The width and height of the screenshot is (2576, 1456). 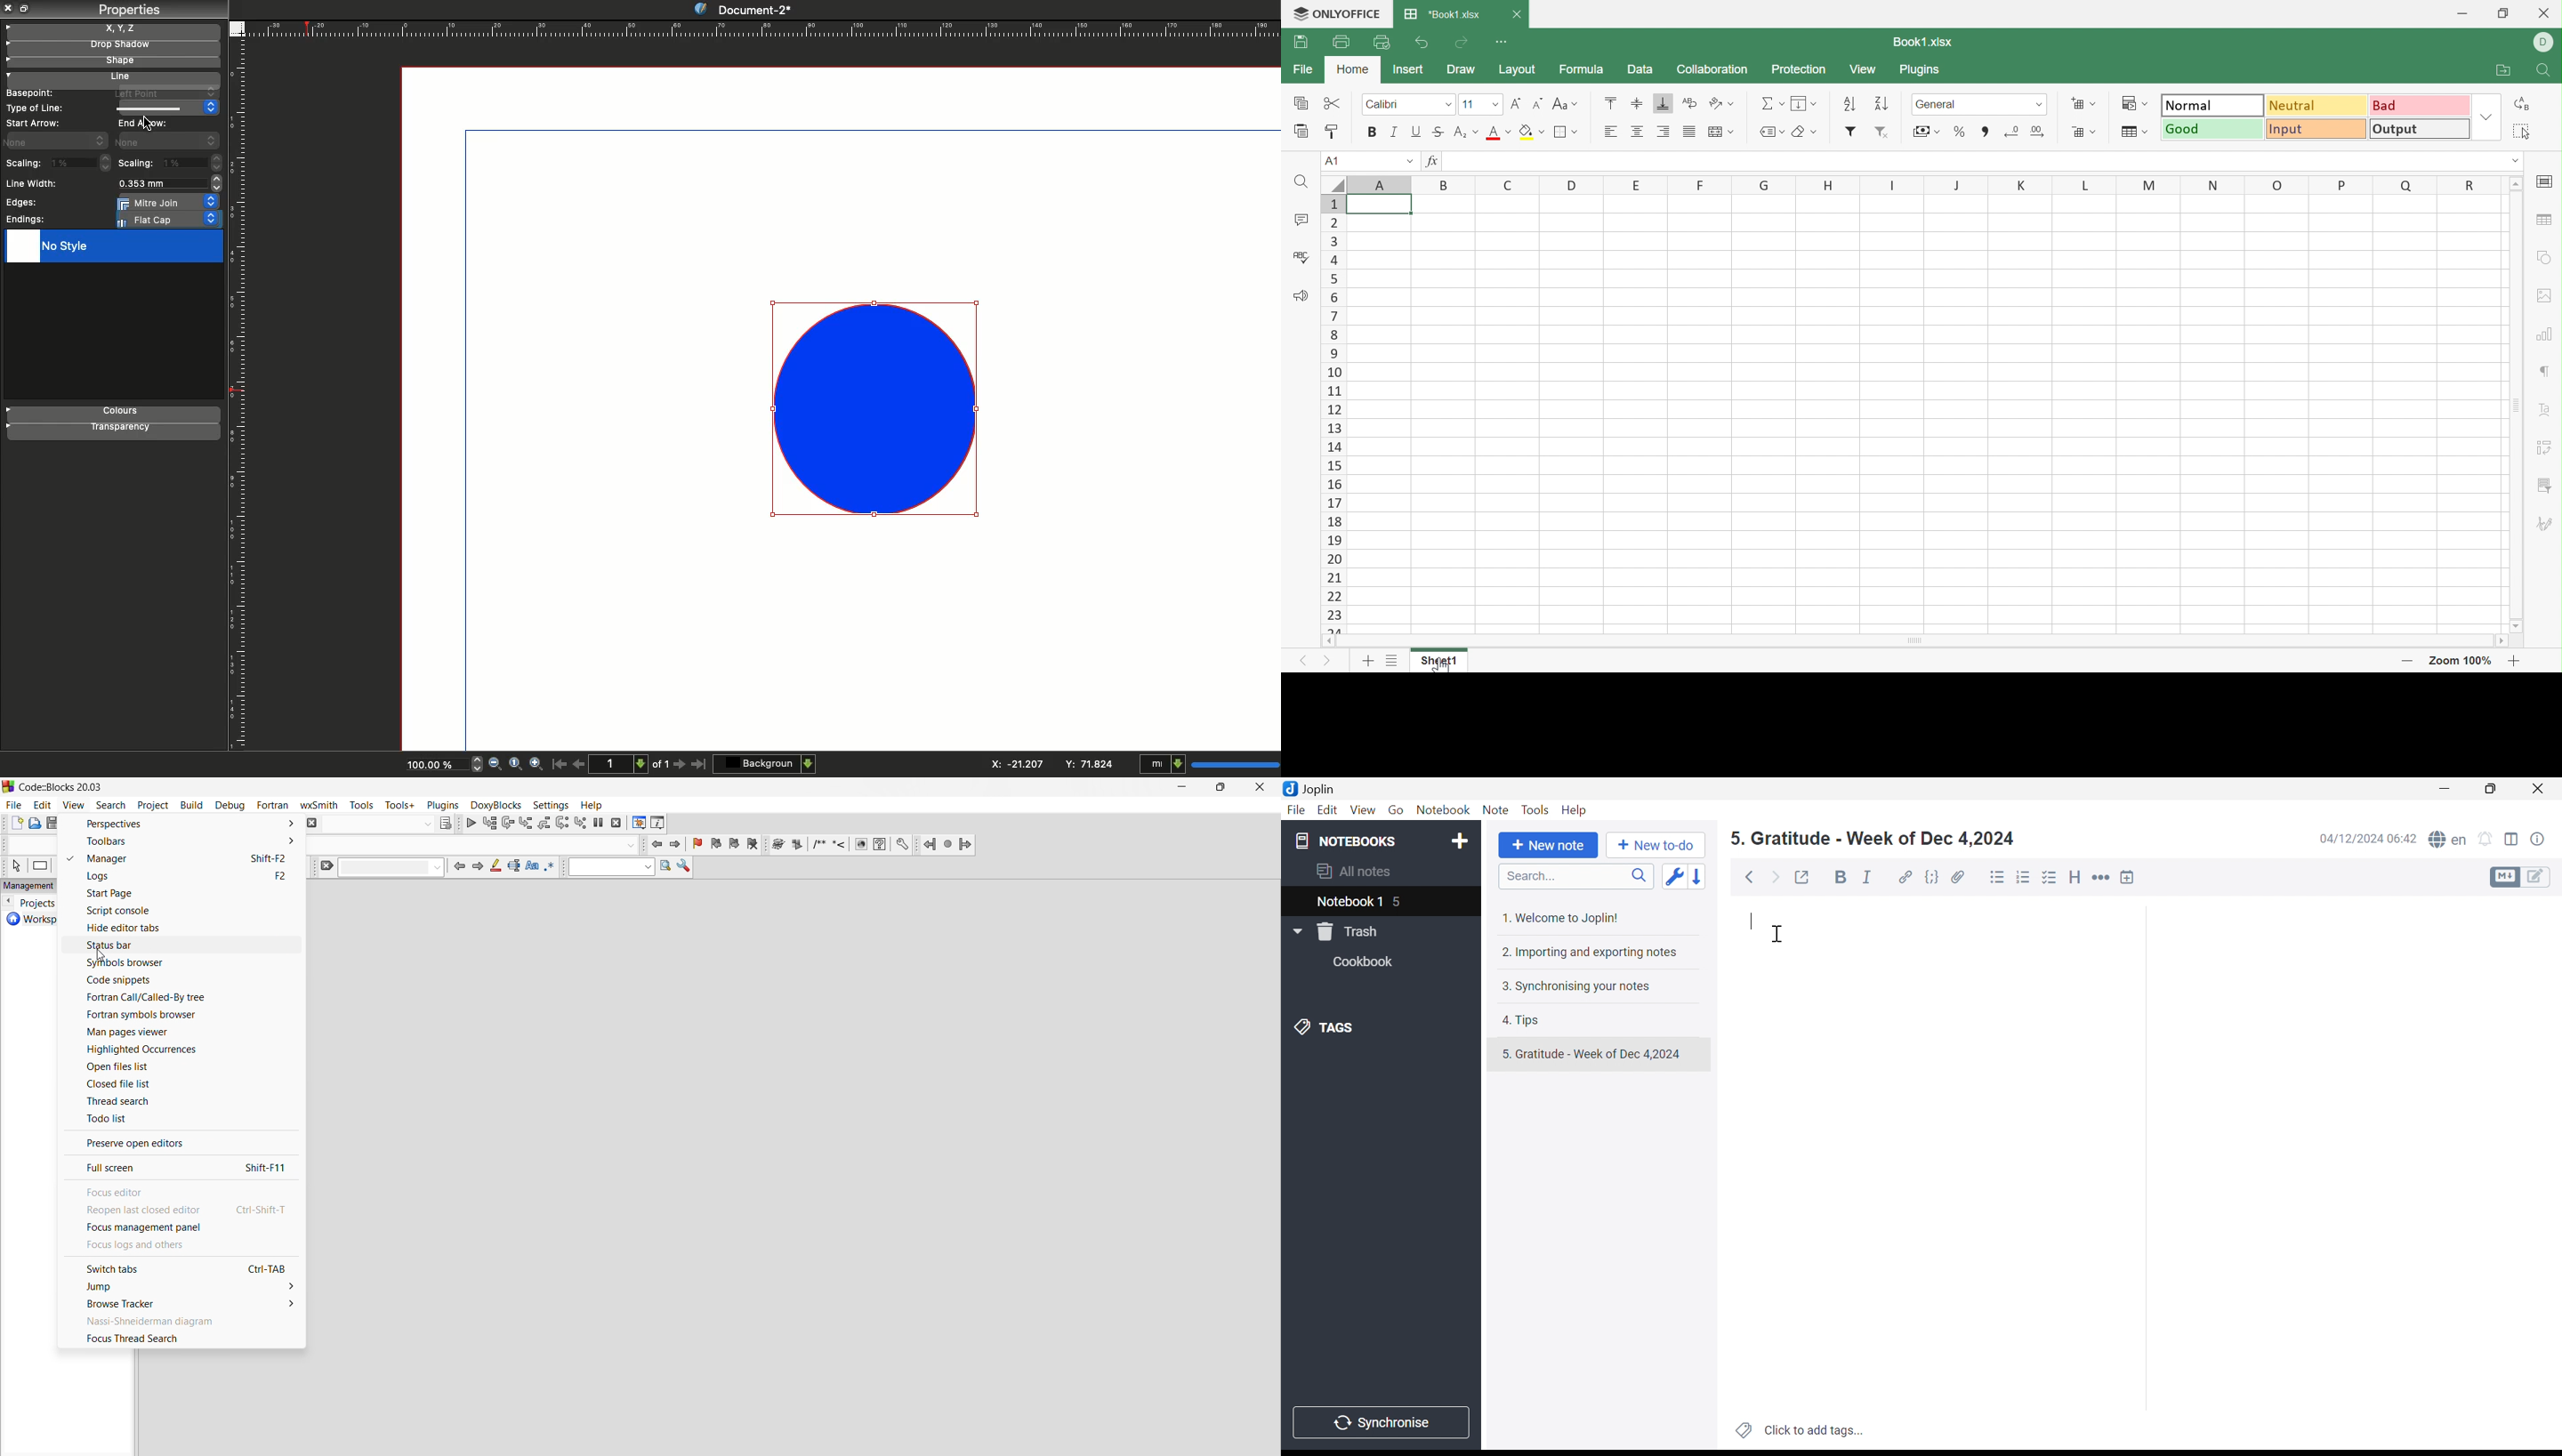 I want to click on Image settings, so click(x=2545, y=298).